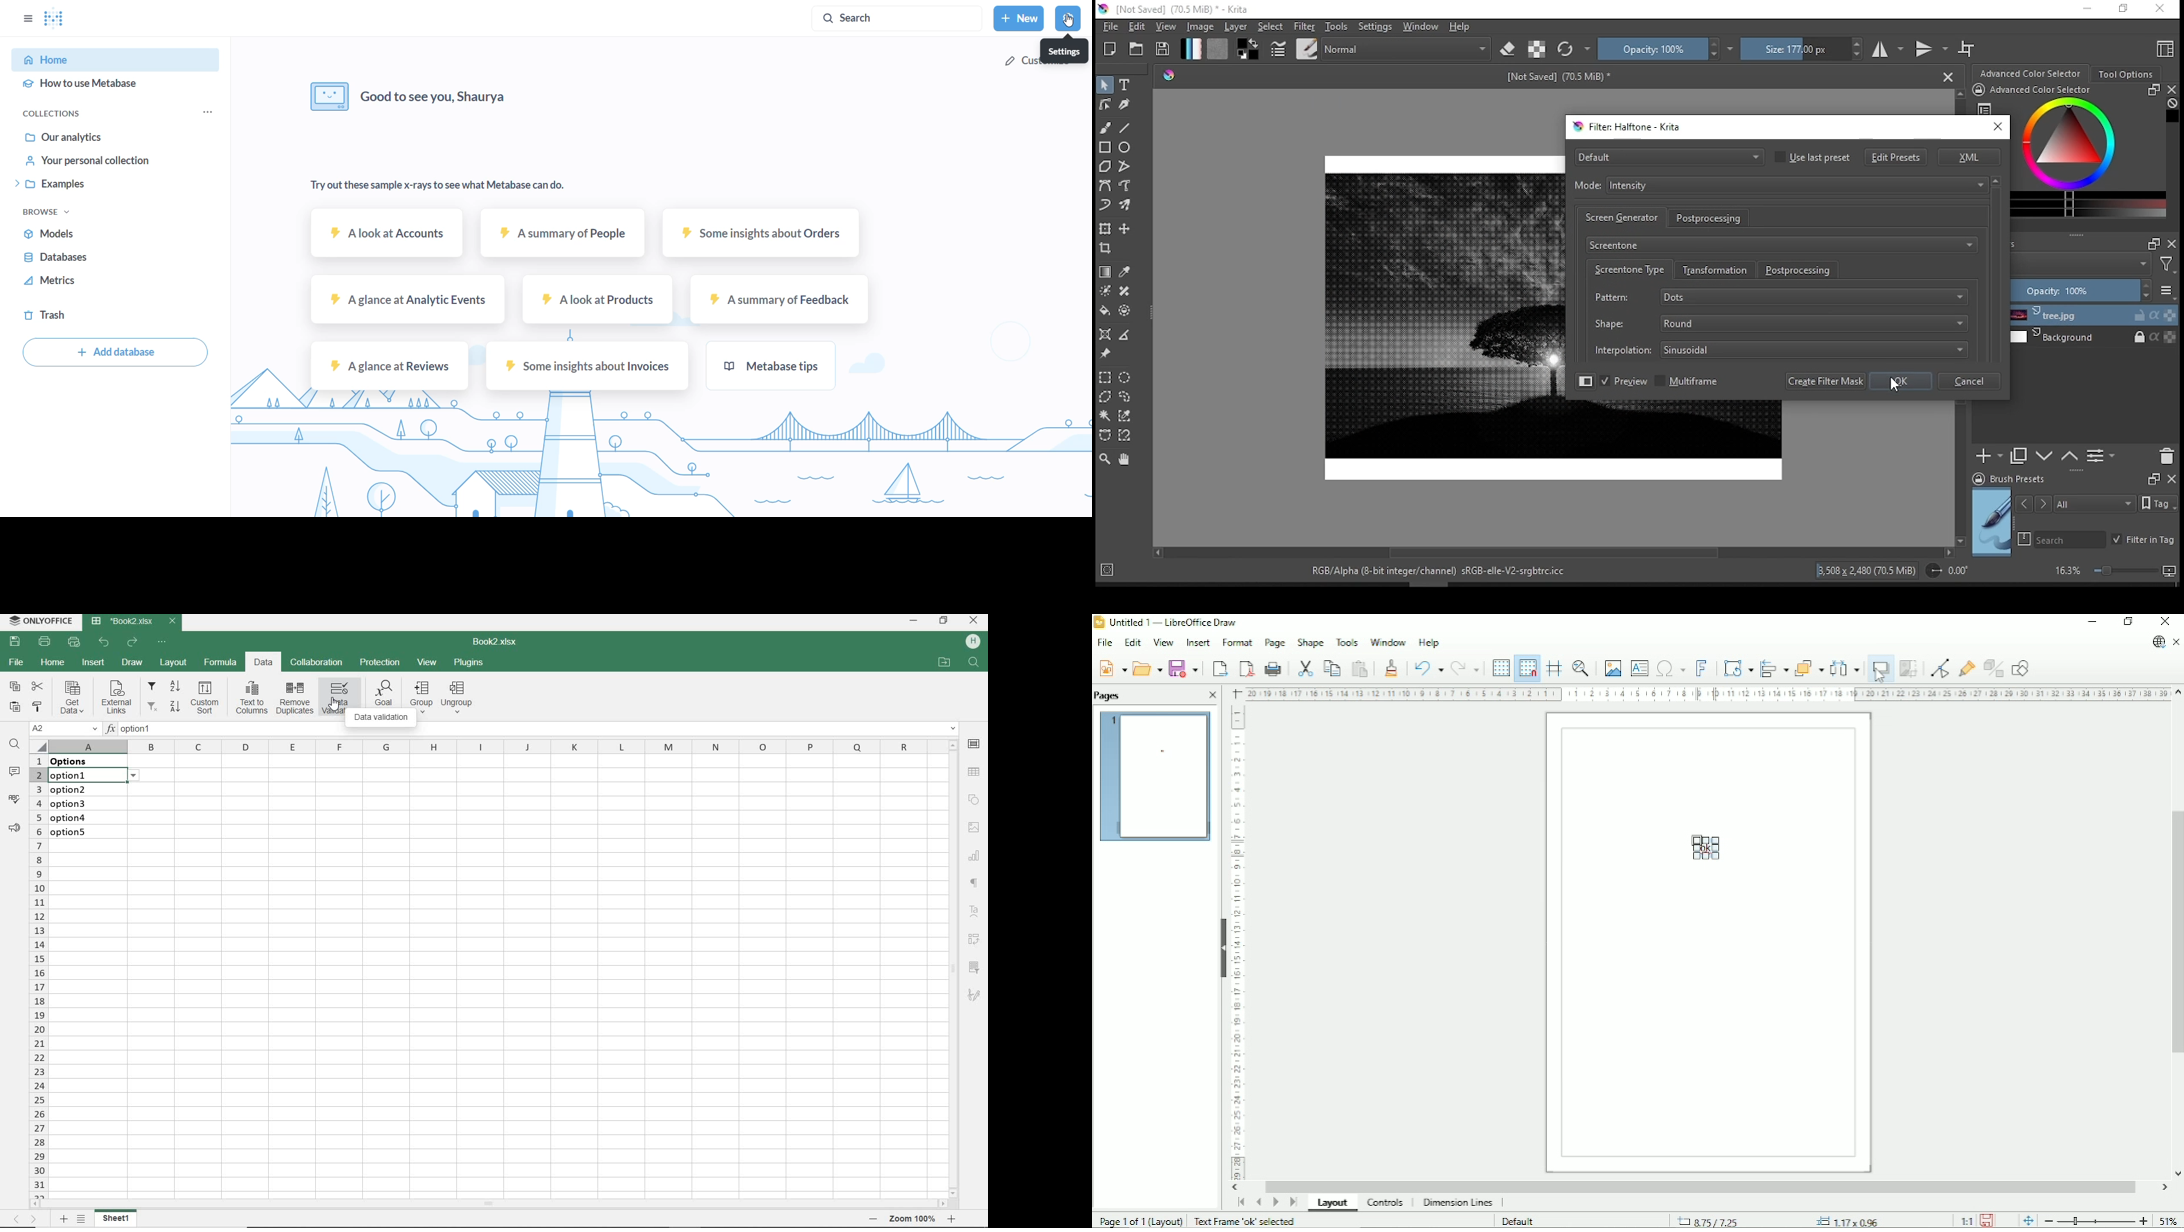 This screenshot has width=2184, height=1232. I want to click on screen generator, so click(1622, 217).